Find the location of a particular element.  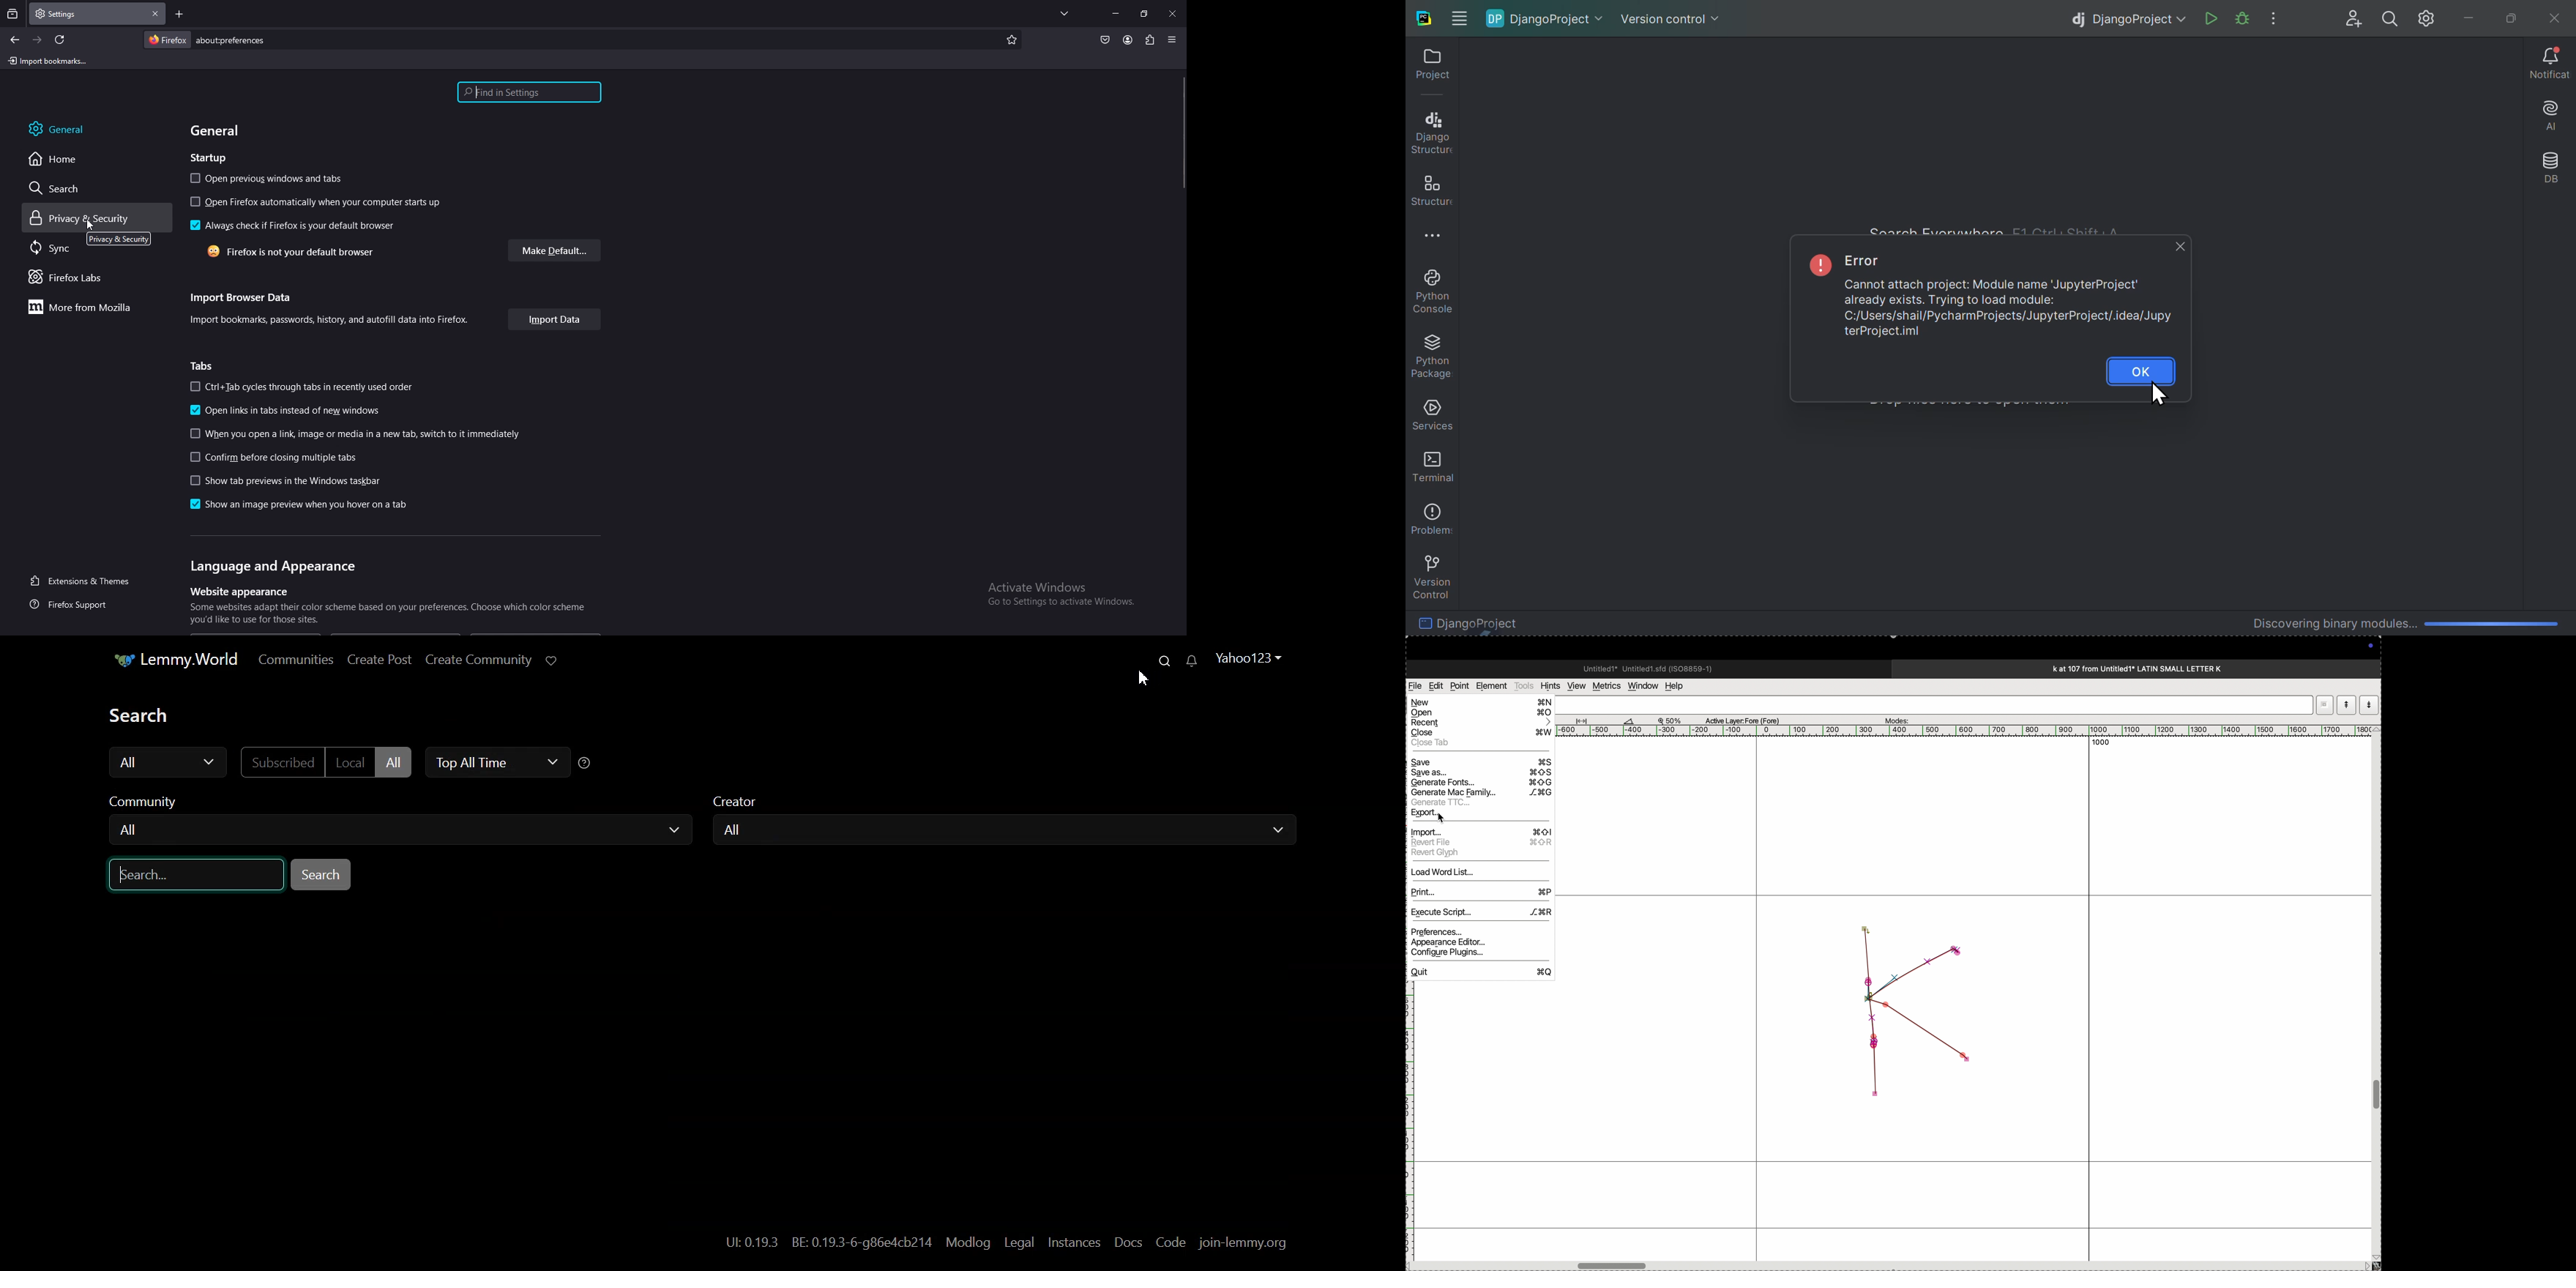

toogle bar is located at coordinates (1613, 1264).